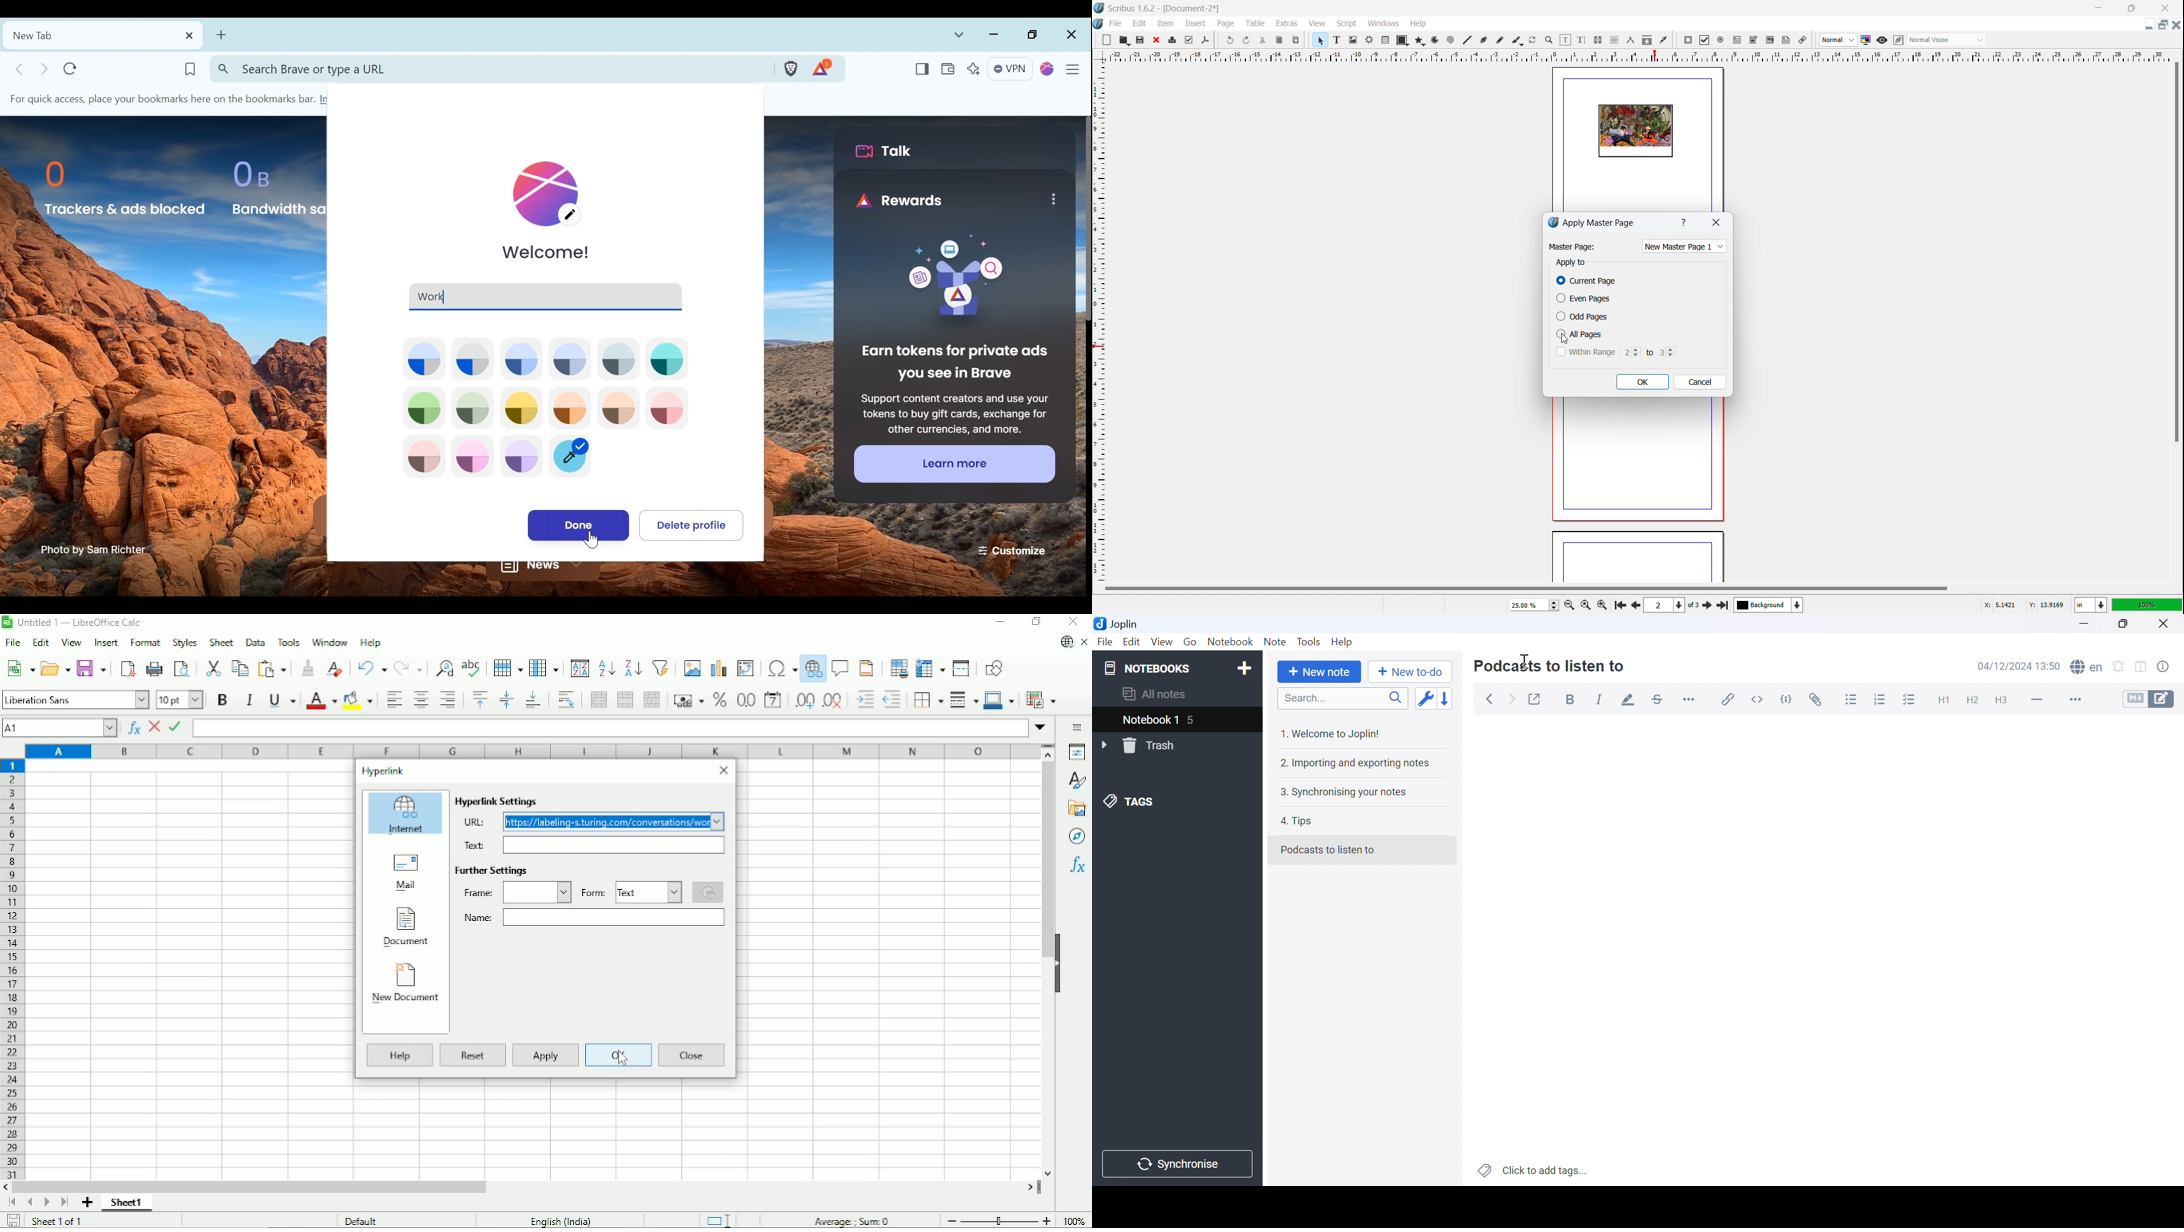 Image resolution: width=2184 pixels, height=1232 pixels. Describe the element at coordinates (498, 801) in the screenshot. I see `Hyperlink settings` at that location.